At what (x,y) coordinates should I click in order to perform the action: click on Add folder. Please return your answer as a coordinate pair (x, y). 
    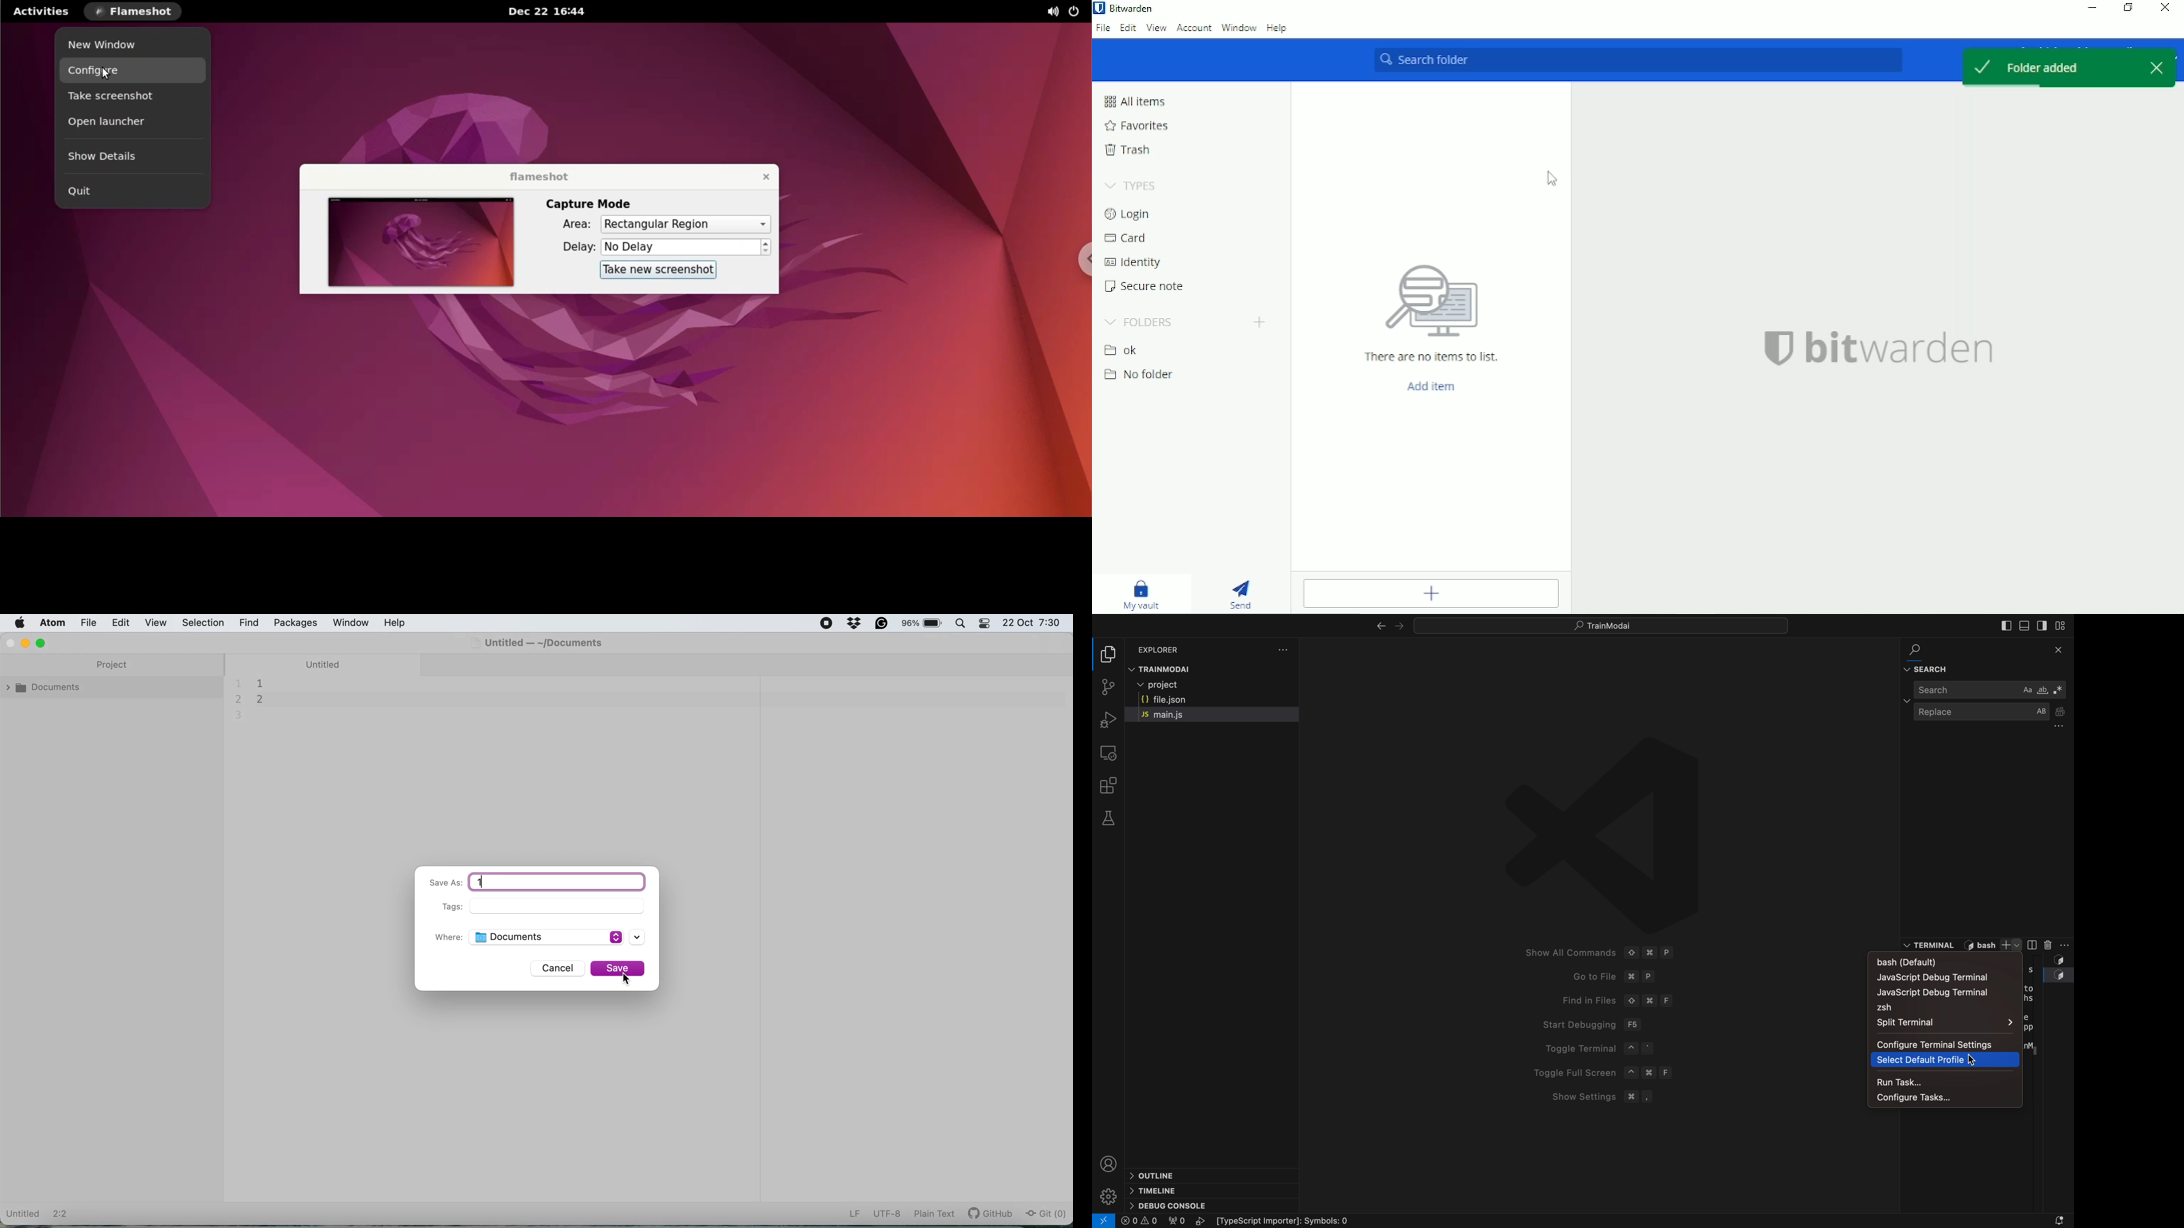
    Looking at the image, I should click on (1260, 322).